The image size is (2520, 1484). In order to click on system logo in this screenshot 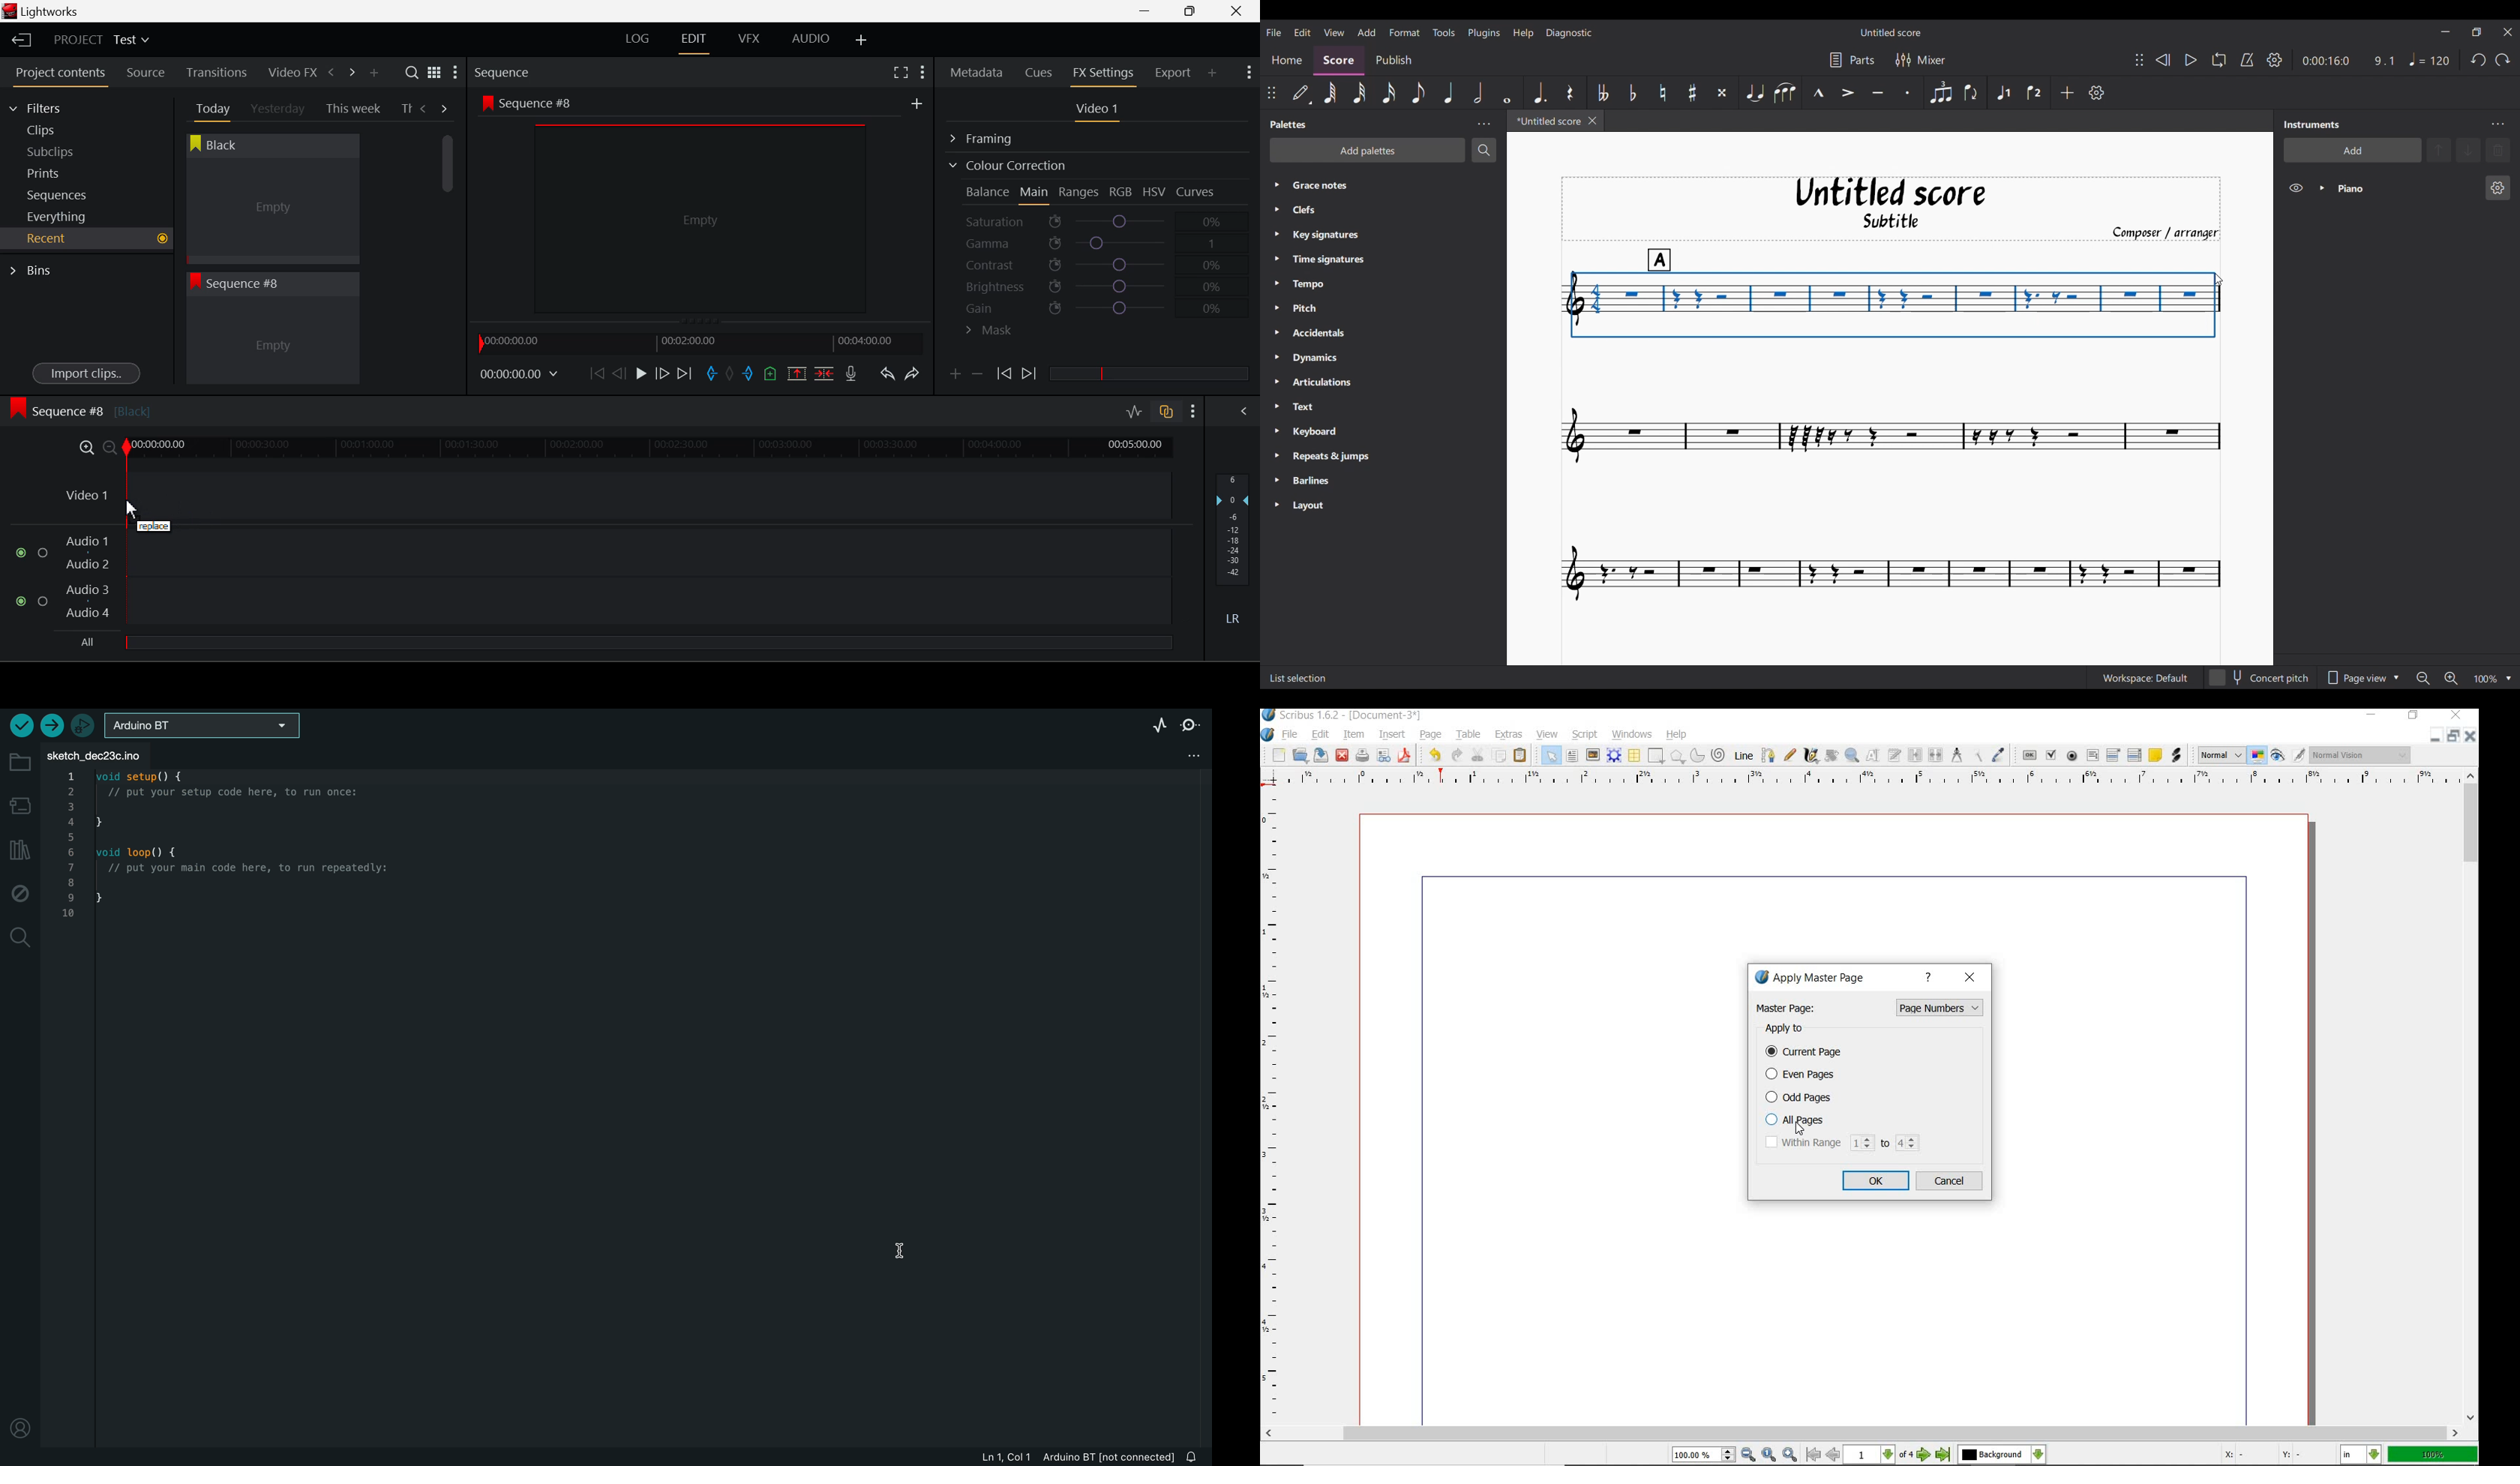, I will do `click(1268, 735)`.